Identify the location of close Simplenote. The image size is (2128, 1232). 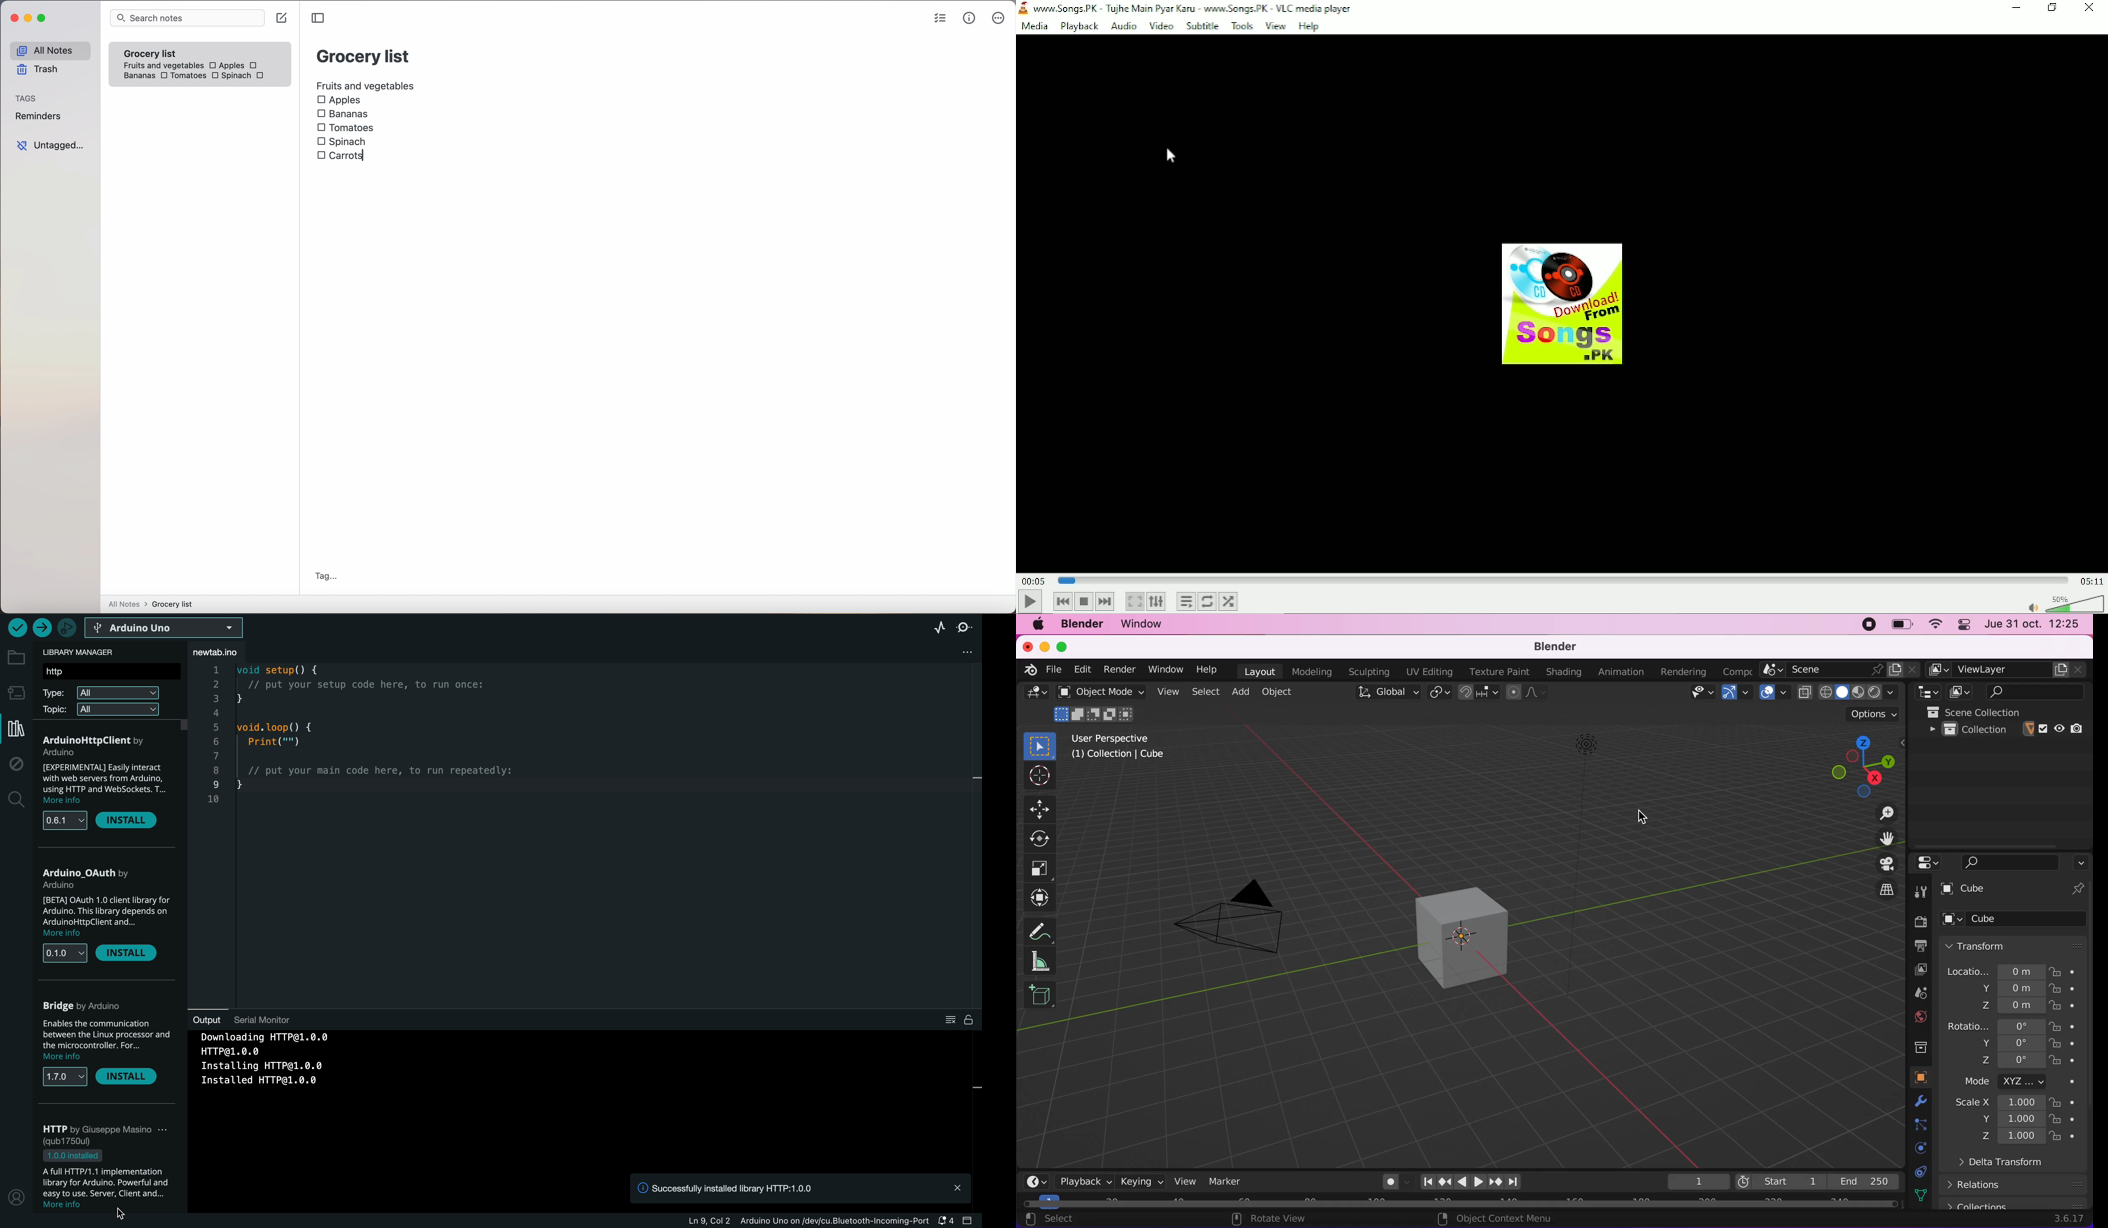
(14, 19).